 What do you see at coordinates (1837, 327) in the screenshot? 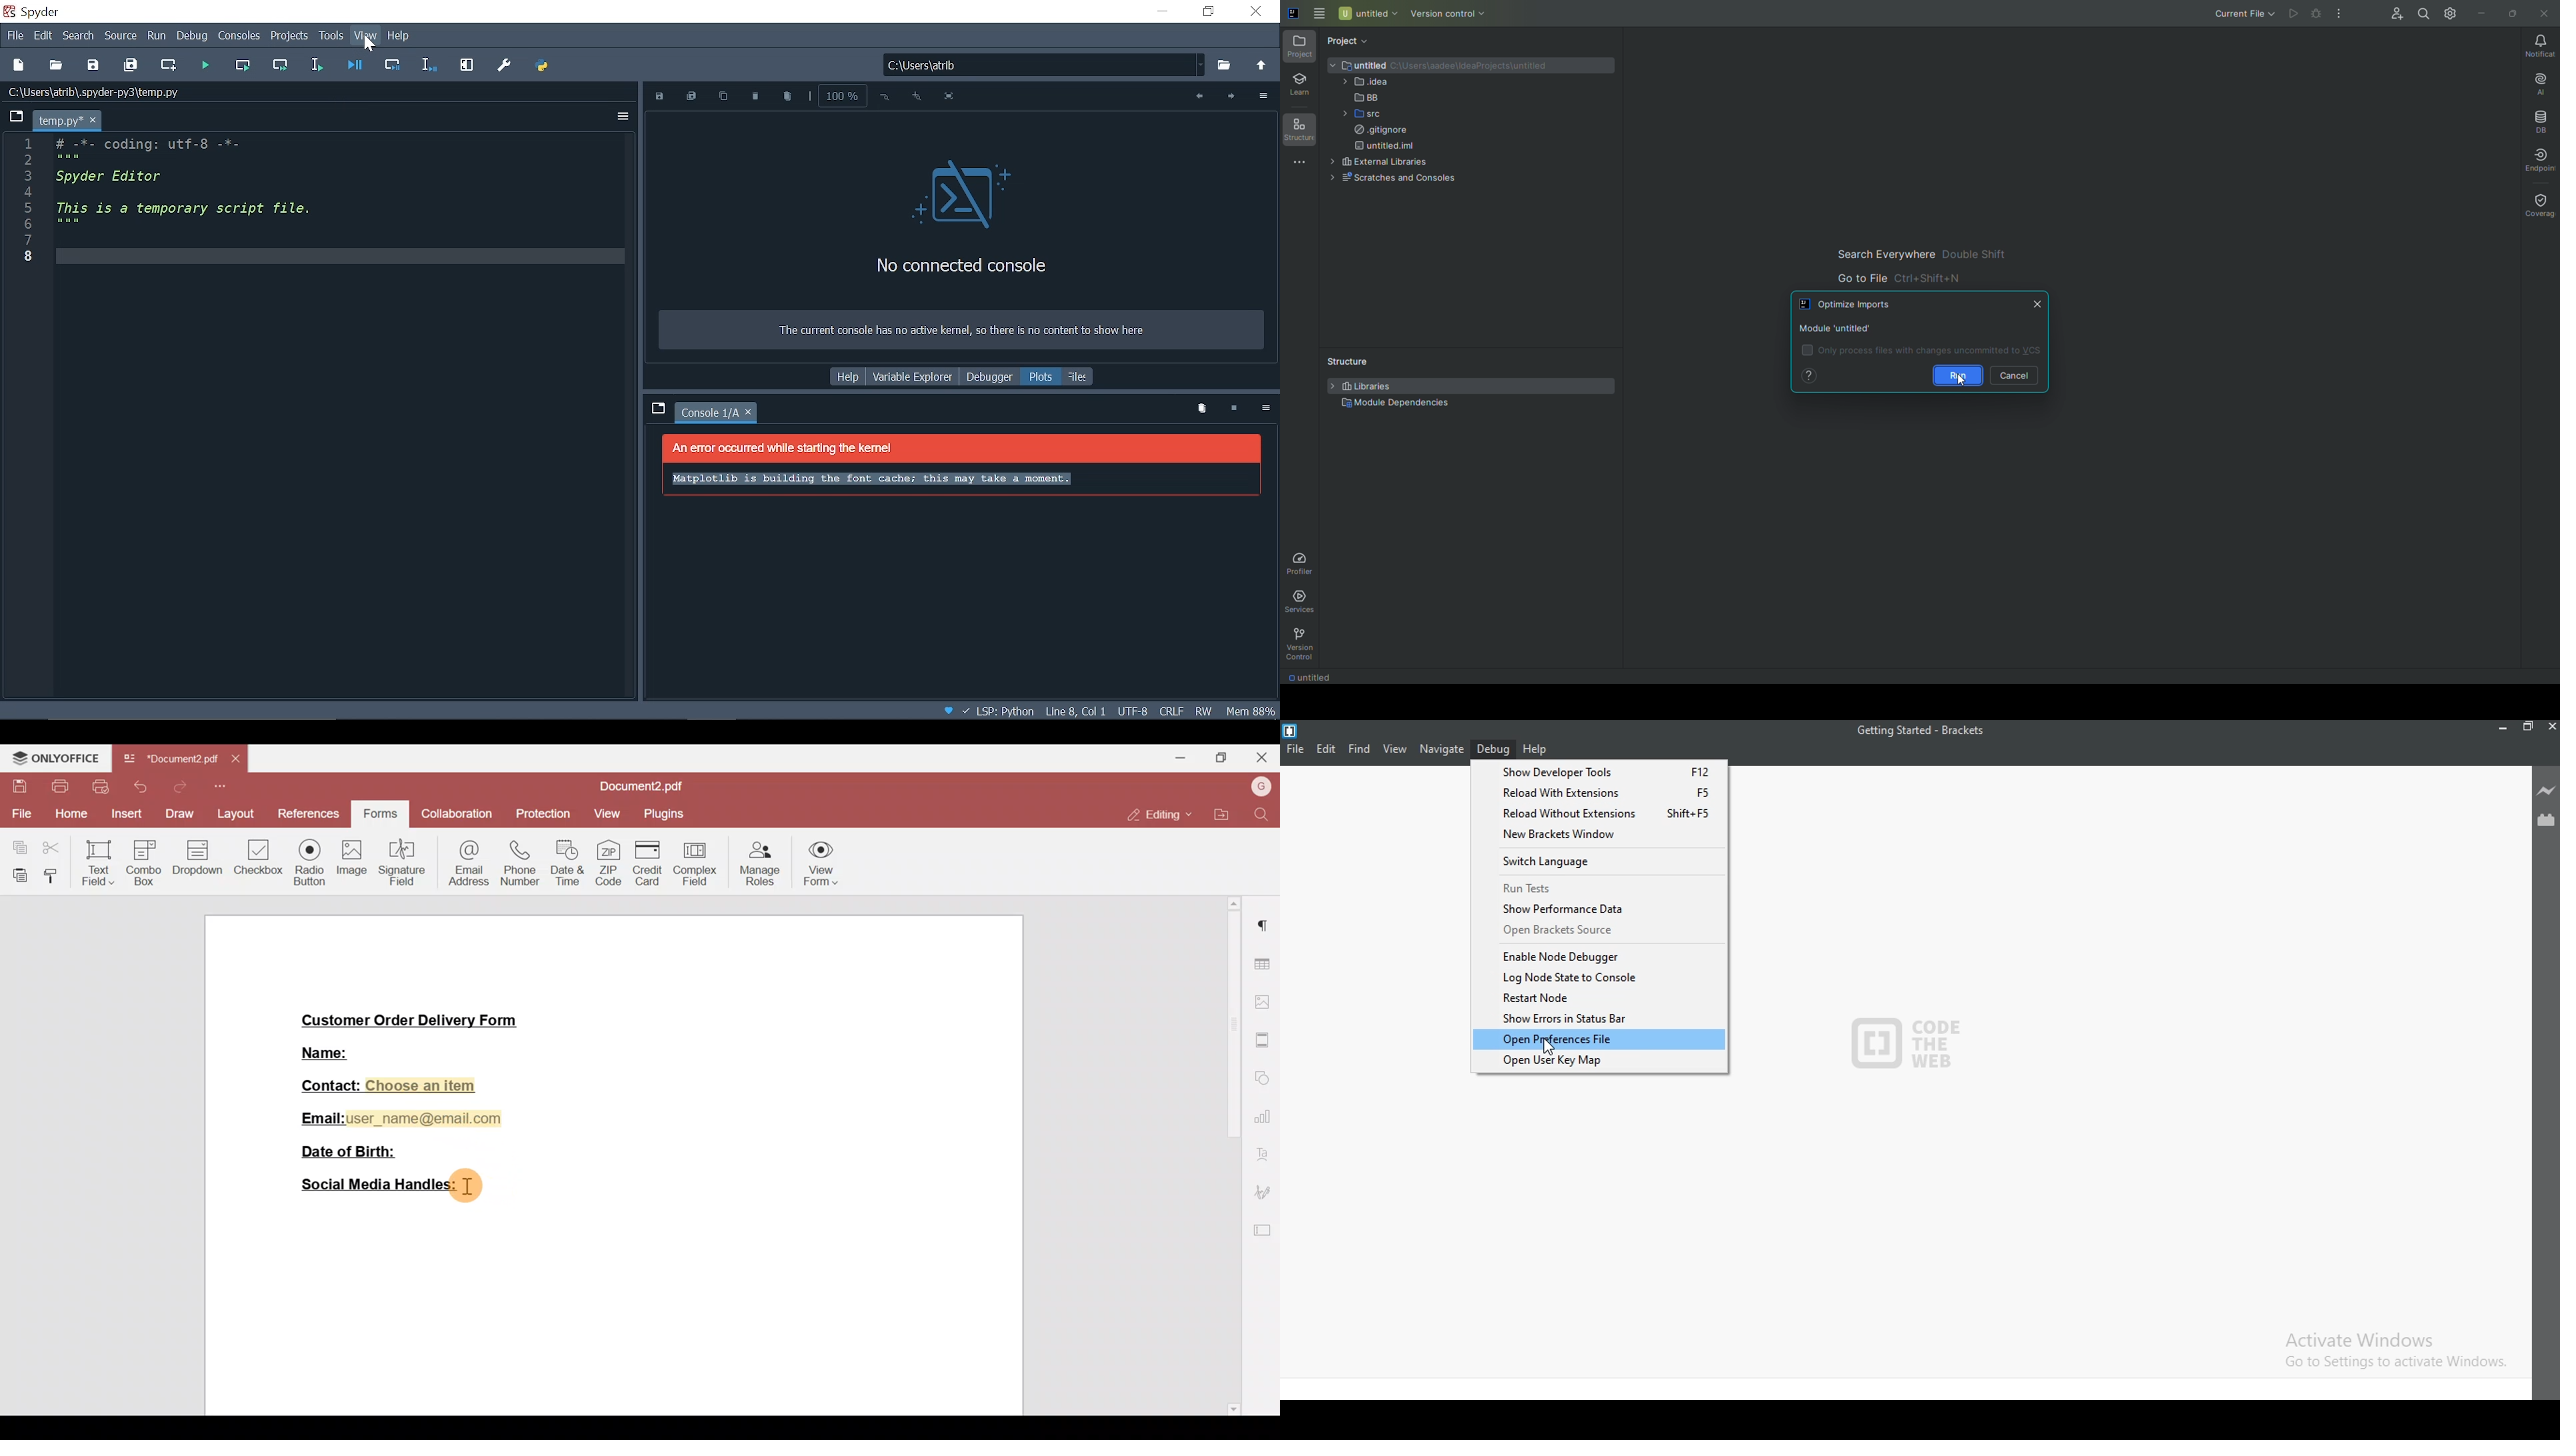
I see `Module 'untitled'` at bounding box center [1837, 327].